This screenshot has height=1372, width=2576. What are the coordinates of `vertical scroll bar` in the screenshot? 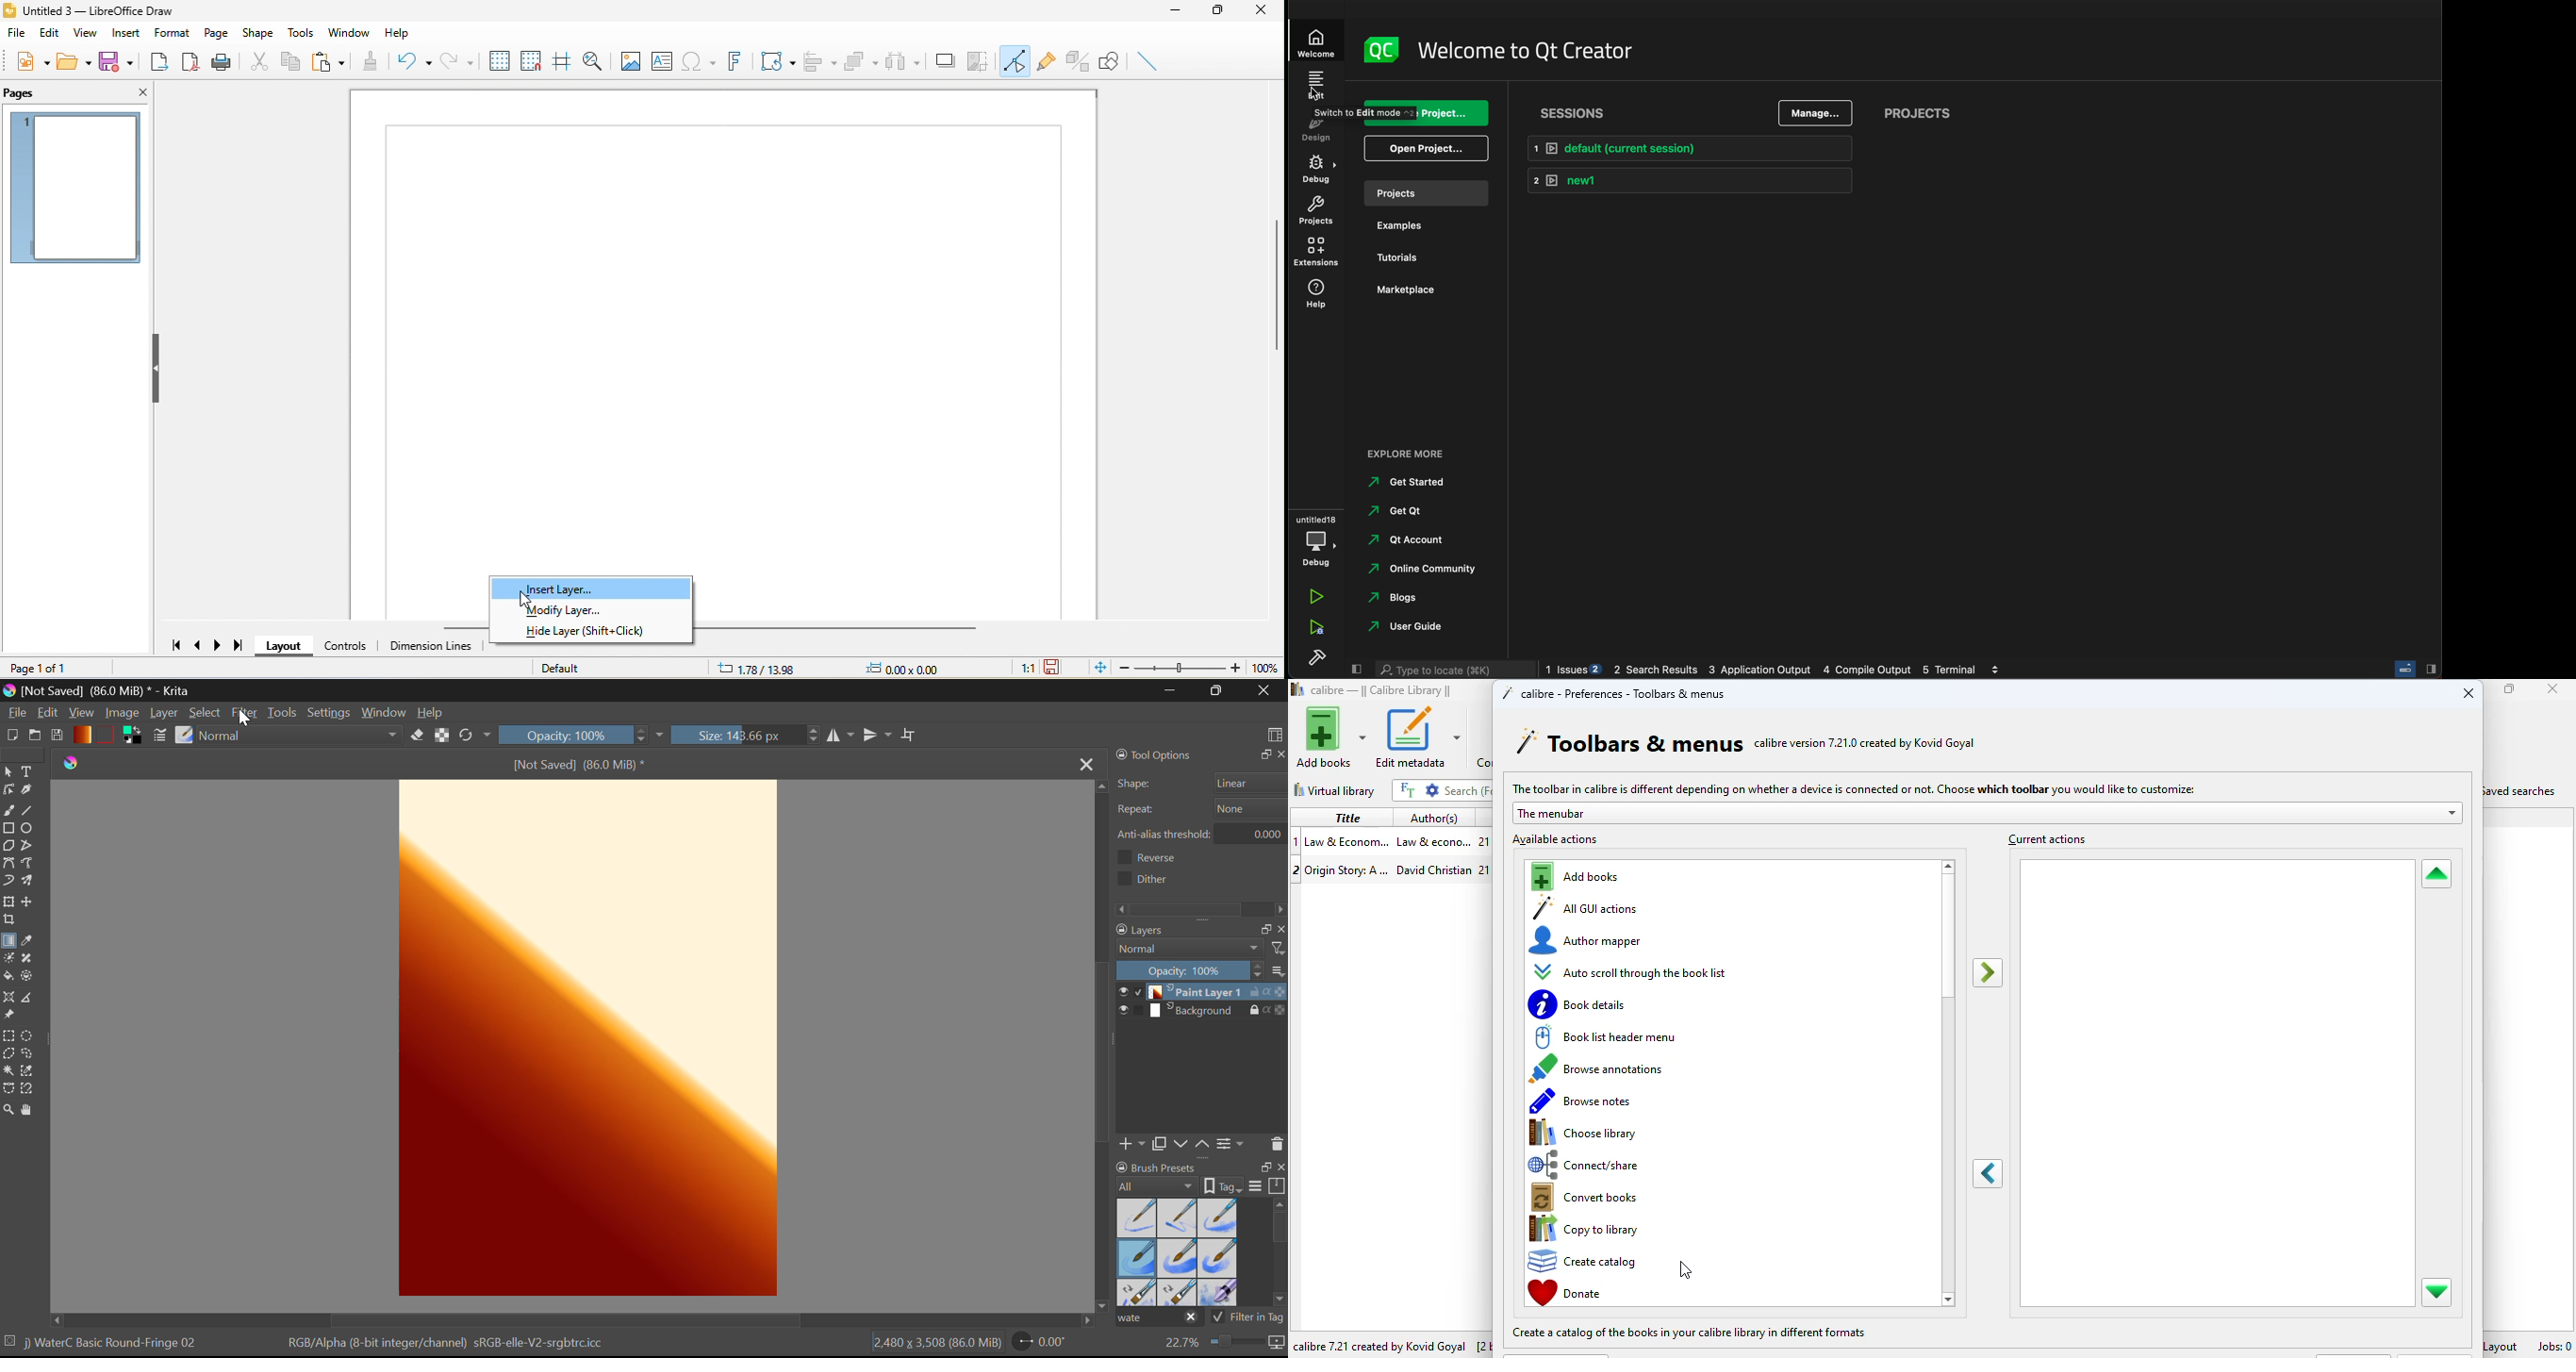 It's located at (1948, 938).